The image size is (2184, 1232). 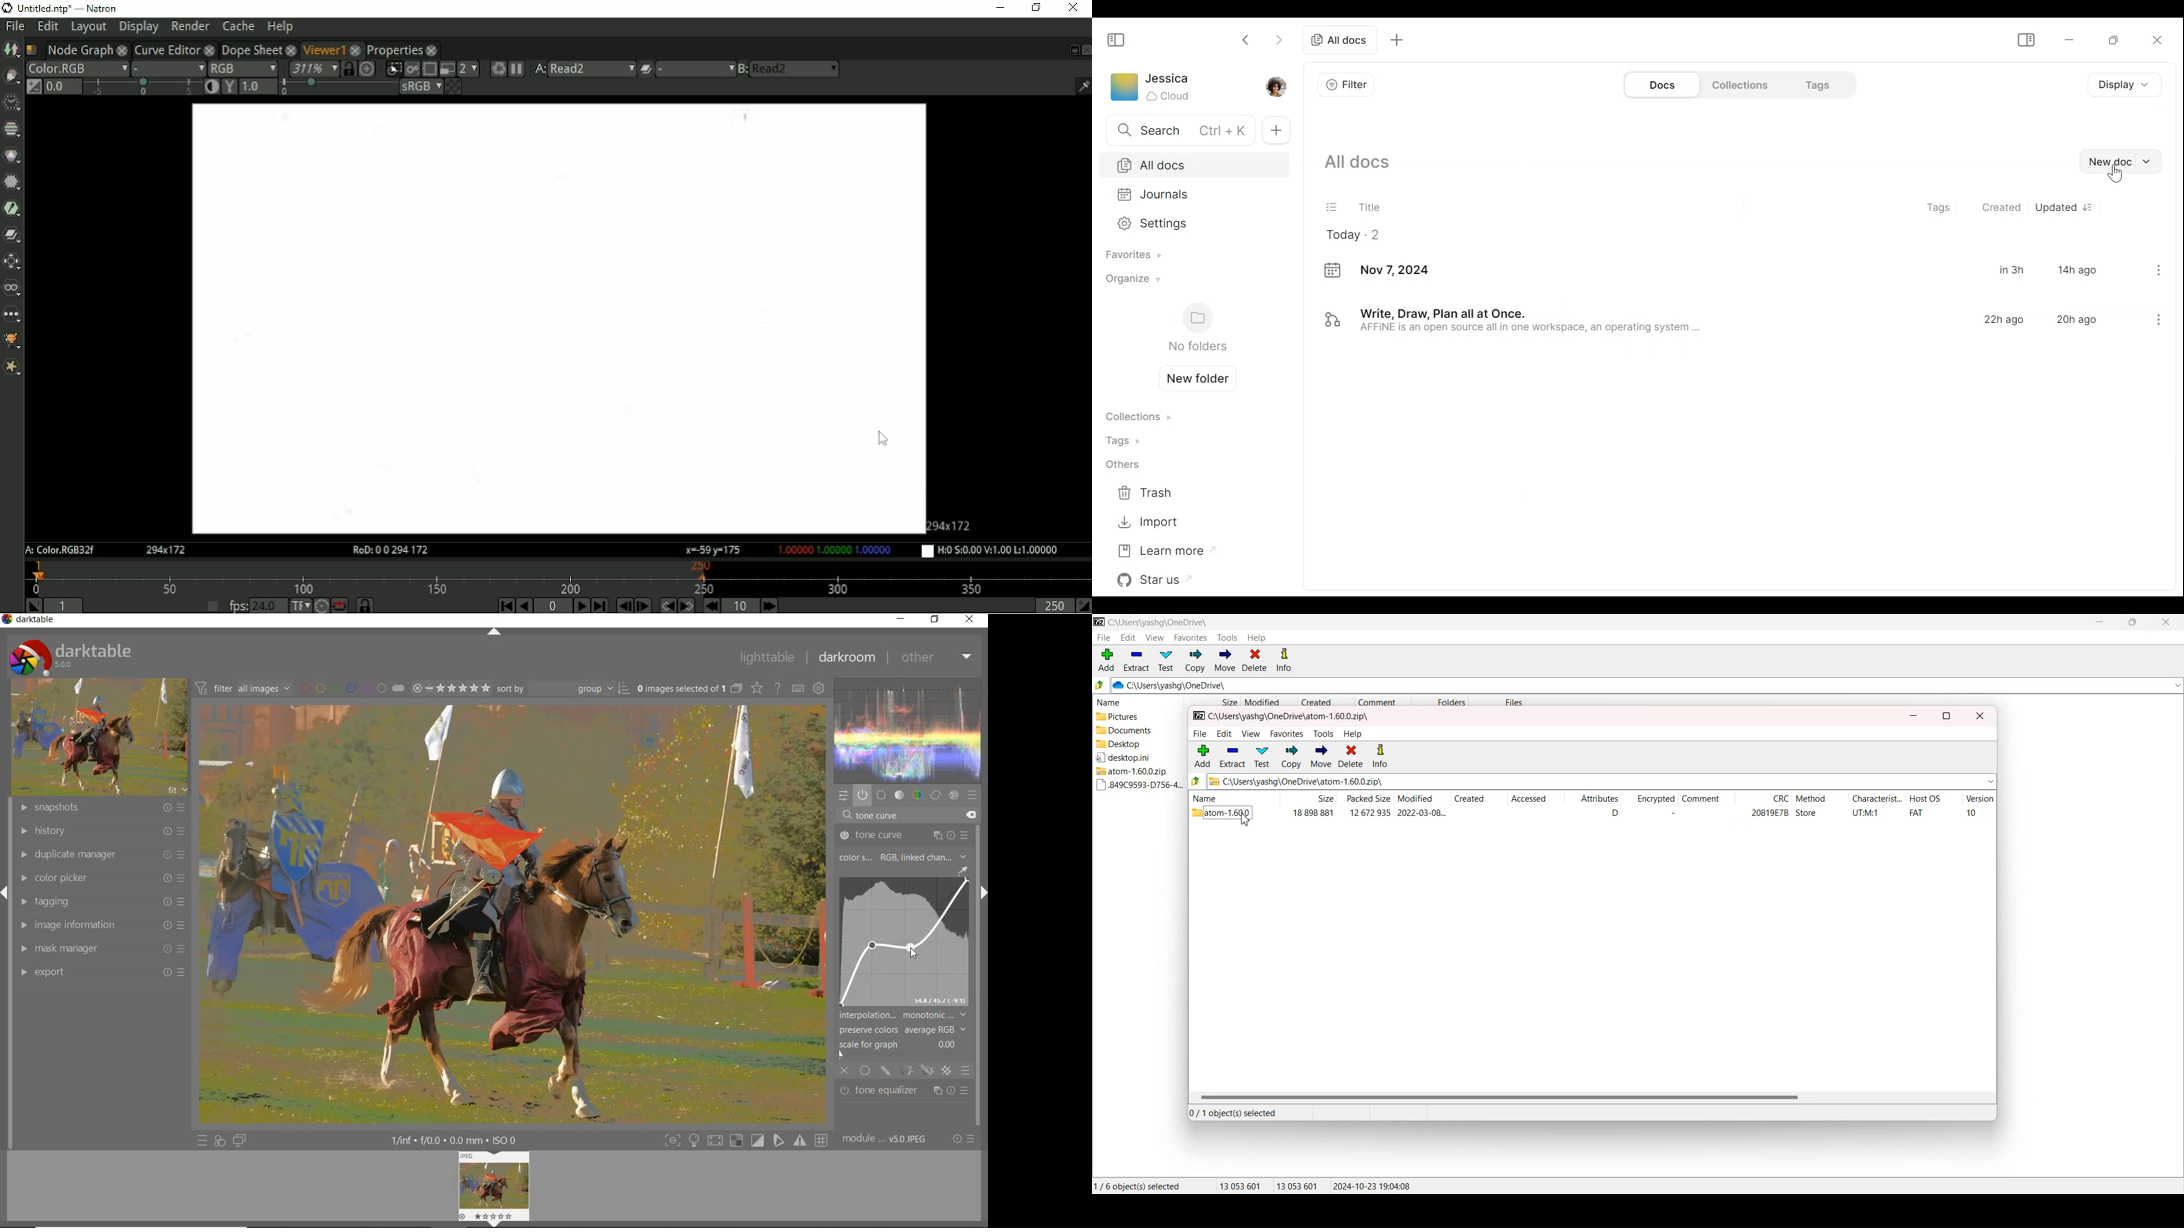 What do you see at coordinates (1157, 580) in the screenshot?
I see `Star us` at bounding box center [1157, 580].